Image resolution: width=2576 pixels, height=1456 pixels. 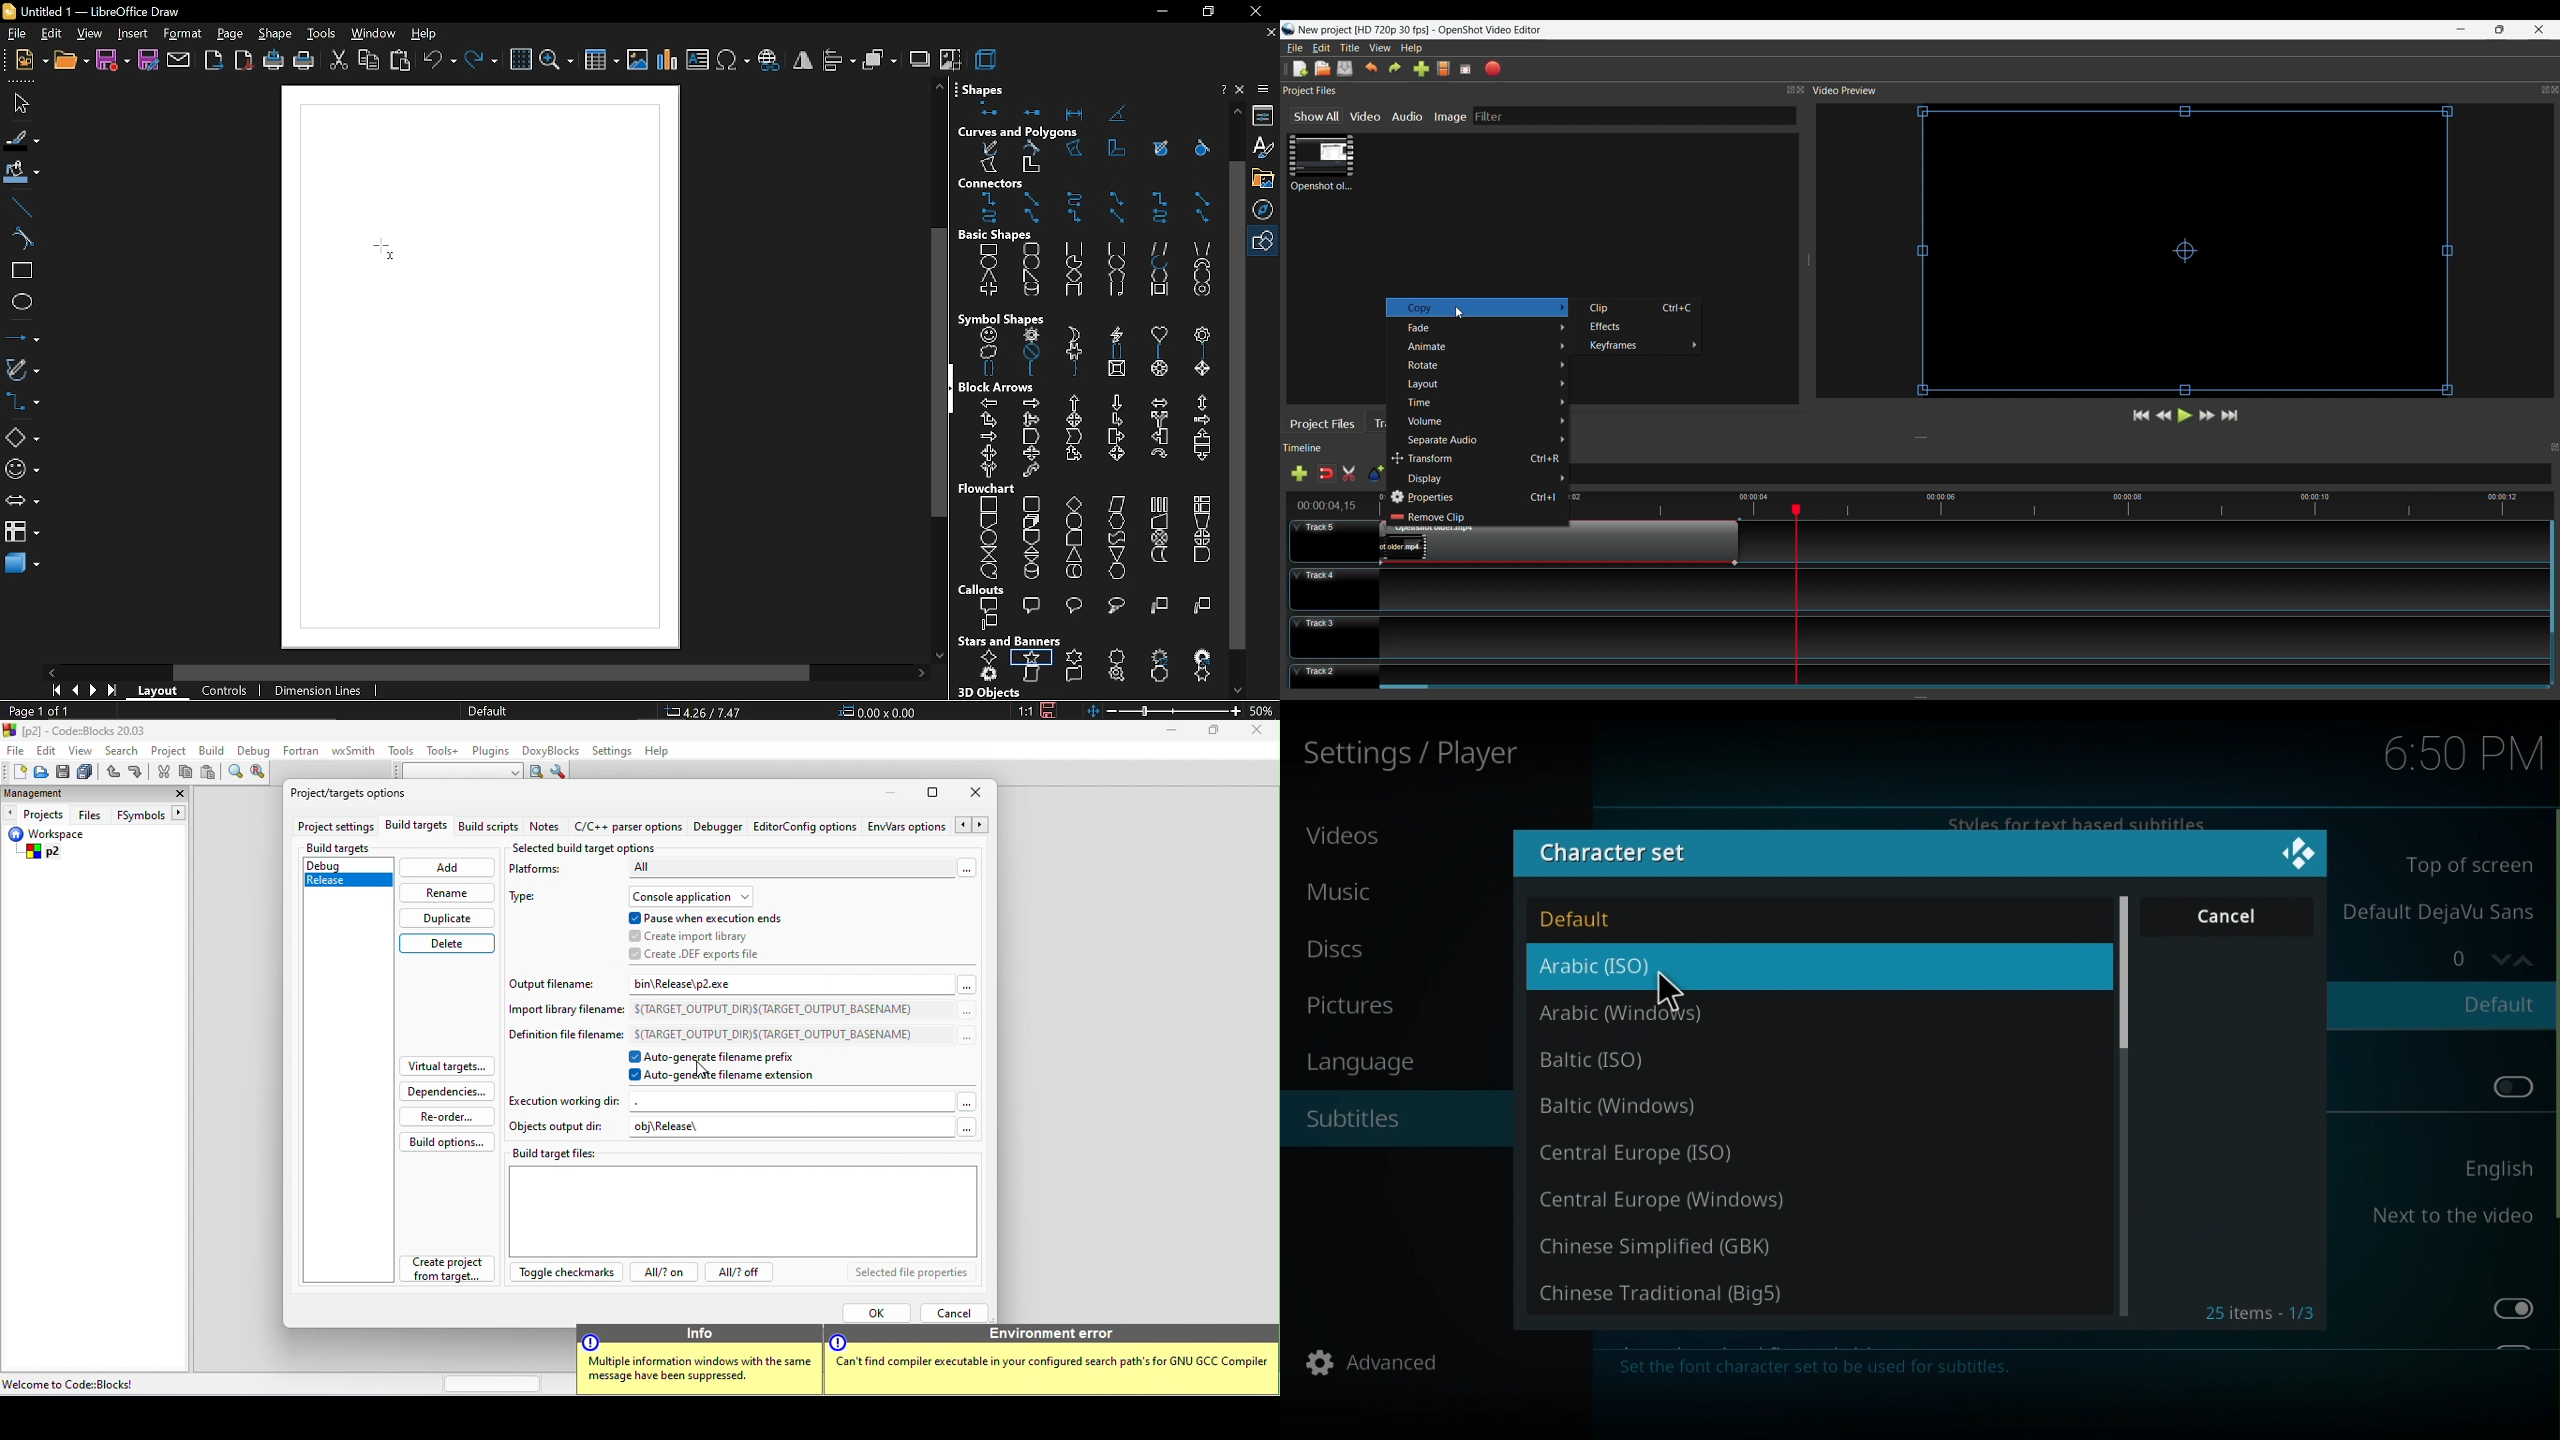 What do you see at coordinates (557, 59) in the screenshot?
I see `zoom` at bounding box center [557, 59].